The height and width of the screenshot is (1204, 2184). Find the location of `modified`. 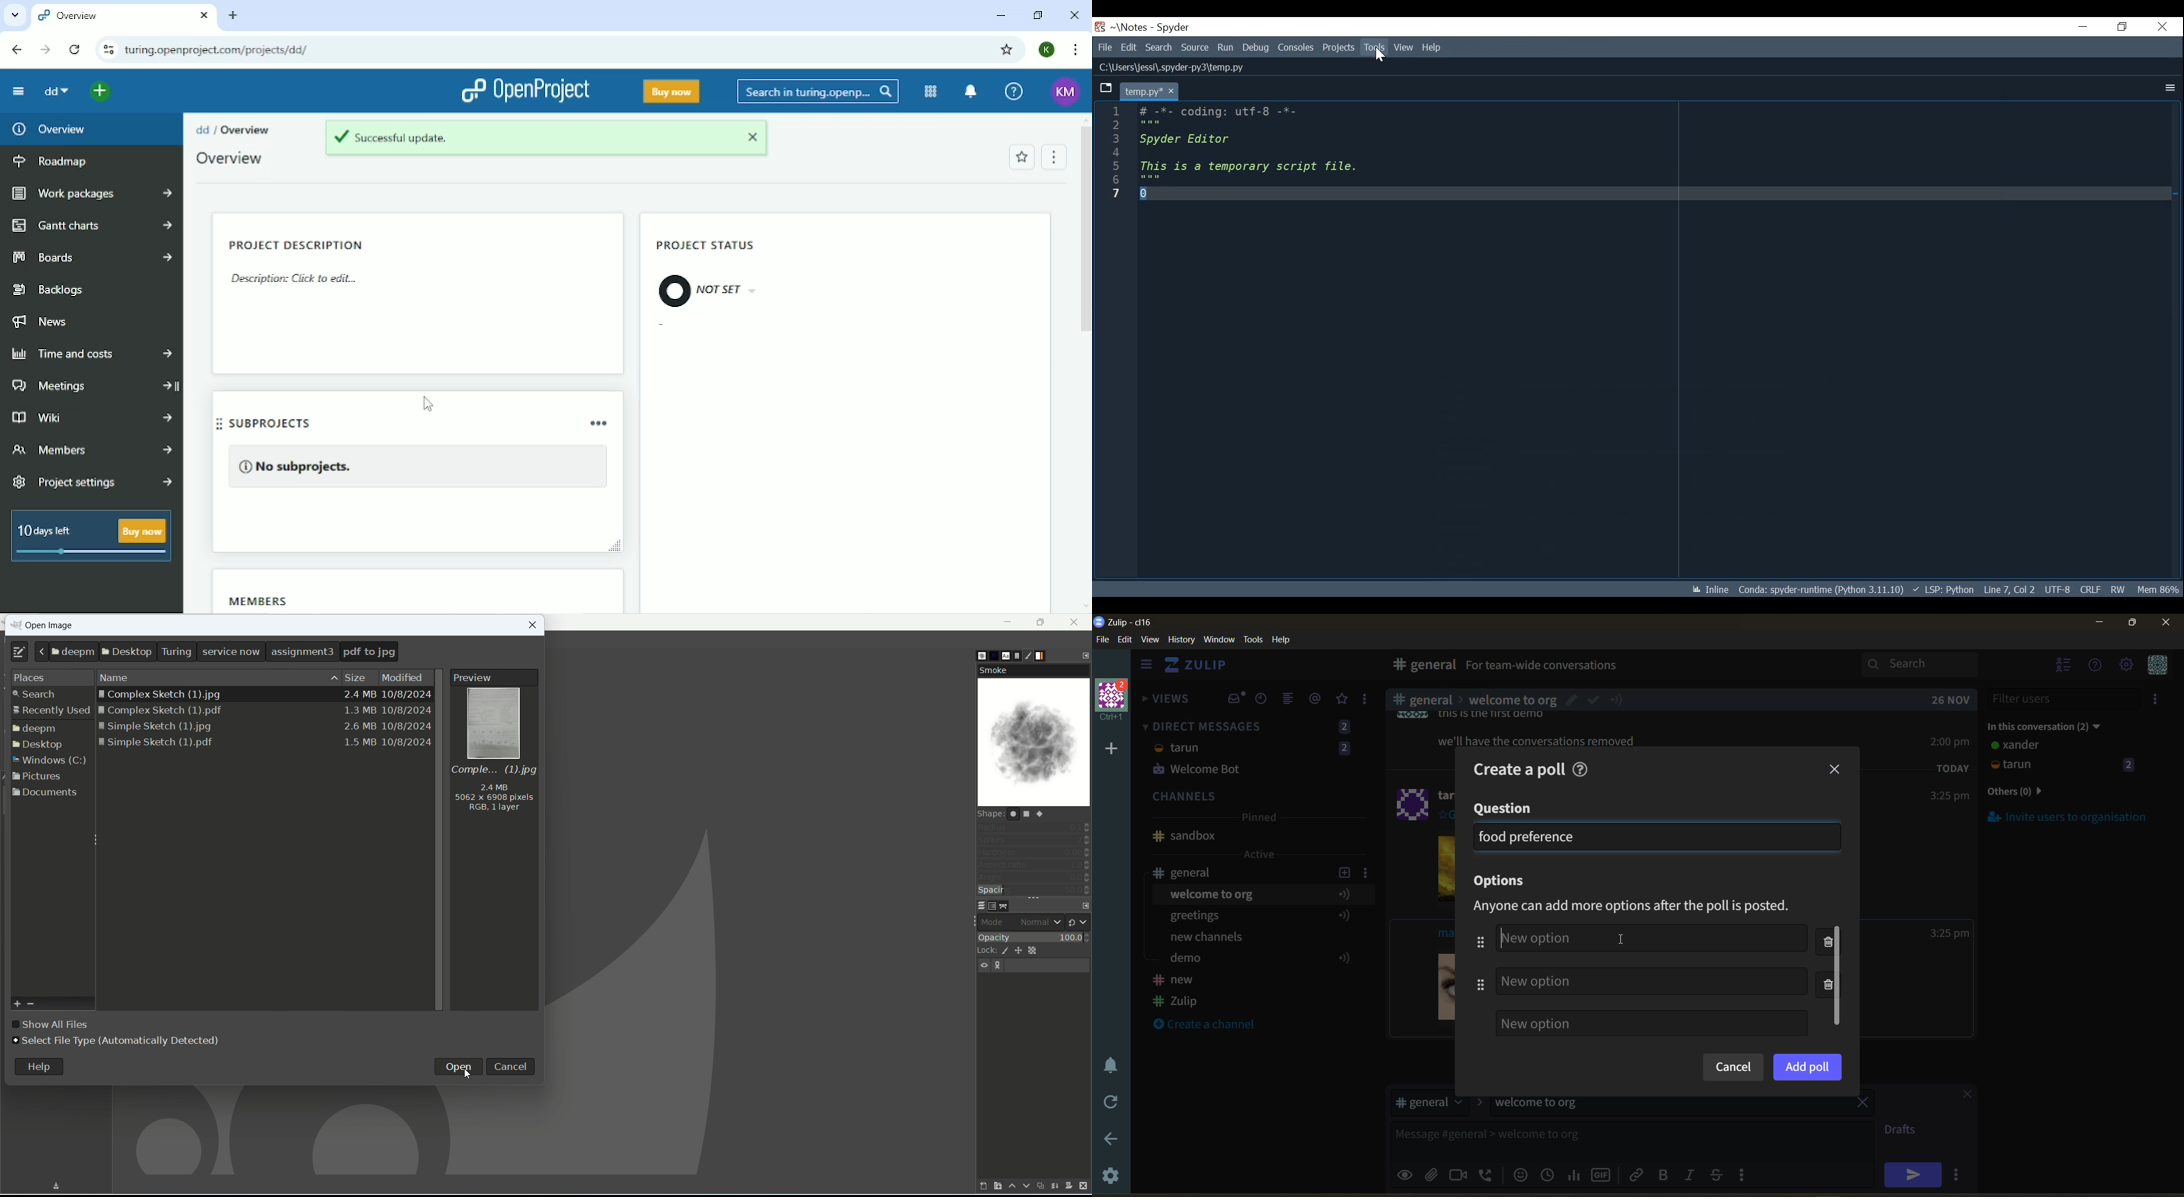

modified is located at coordinates (408, 678).